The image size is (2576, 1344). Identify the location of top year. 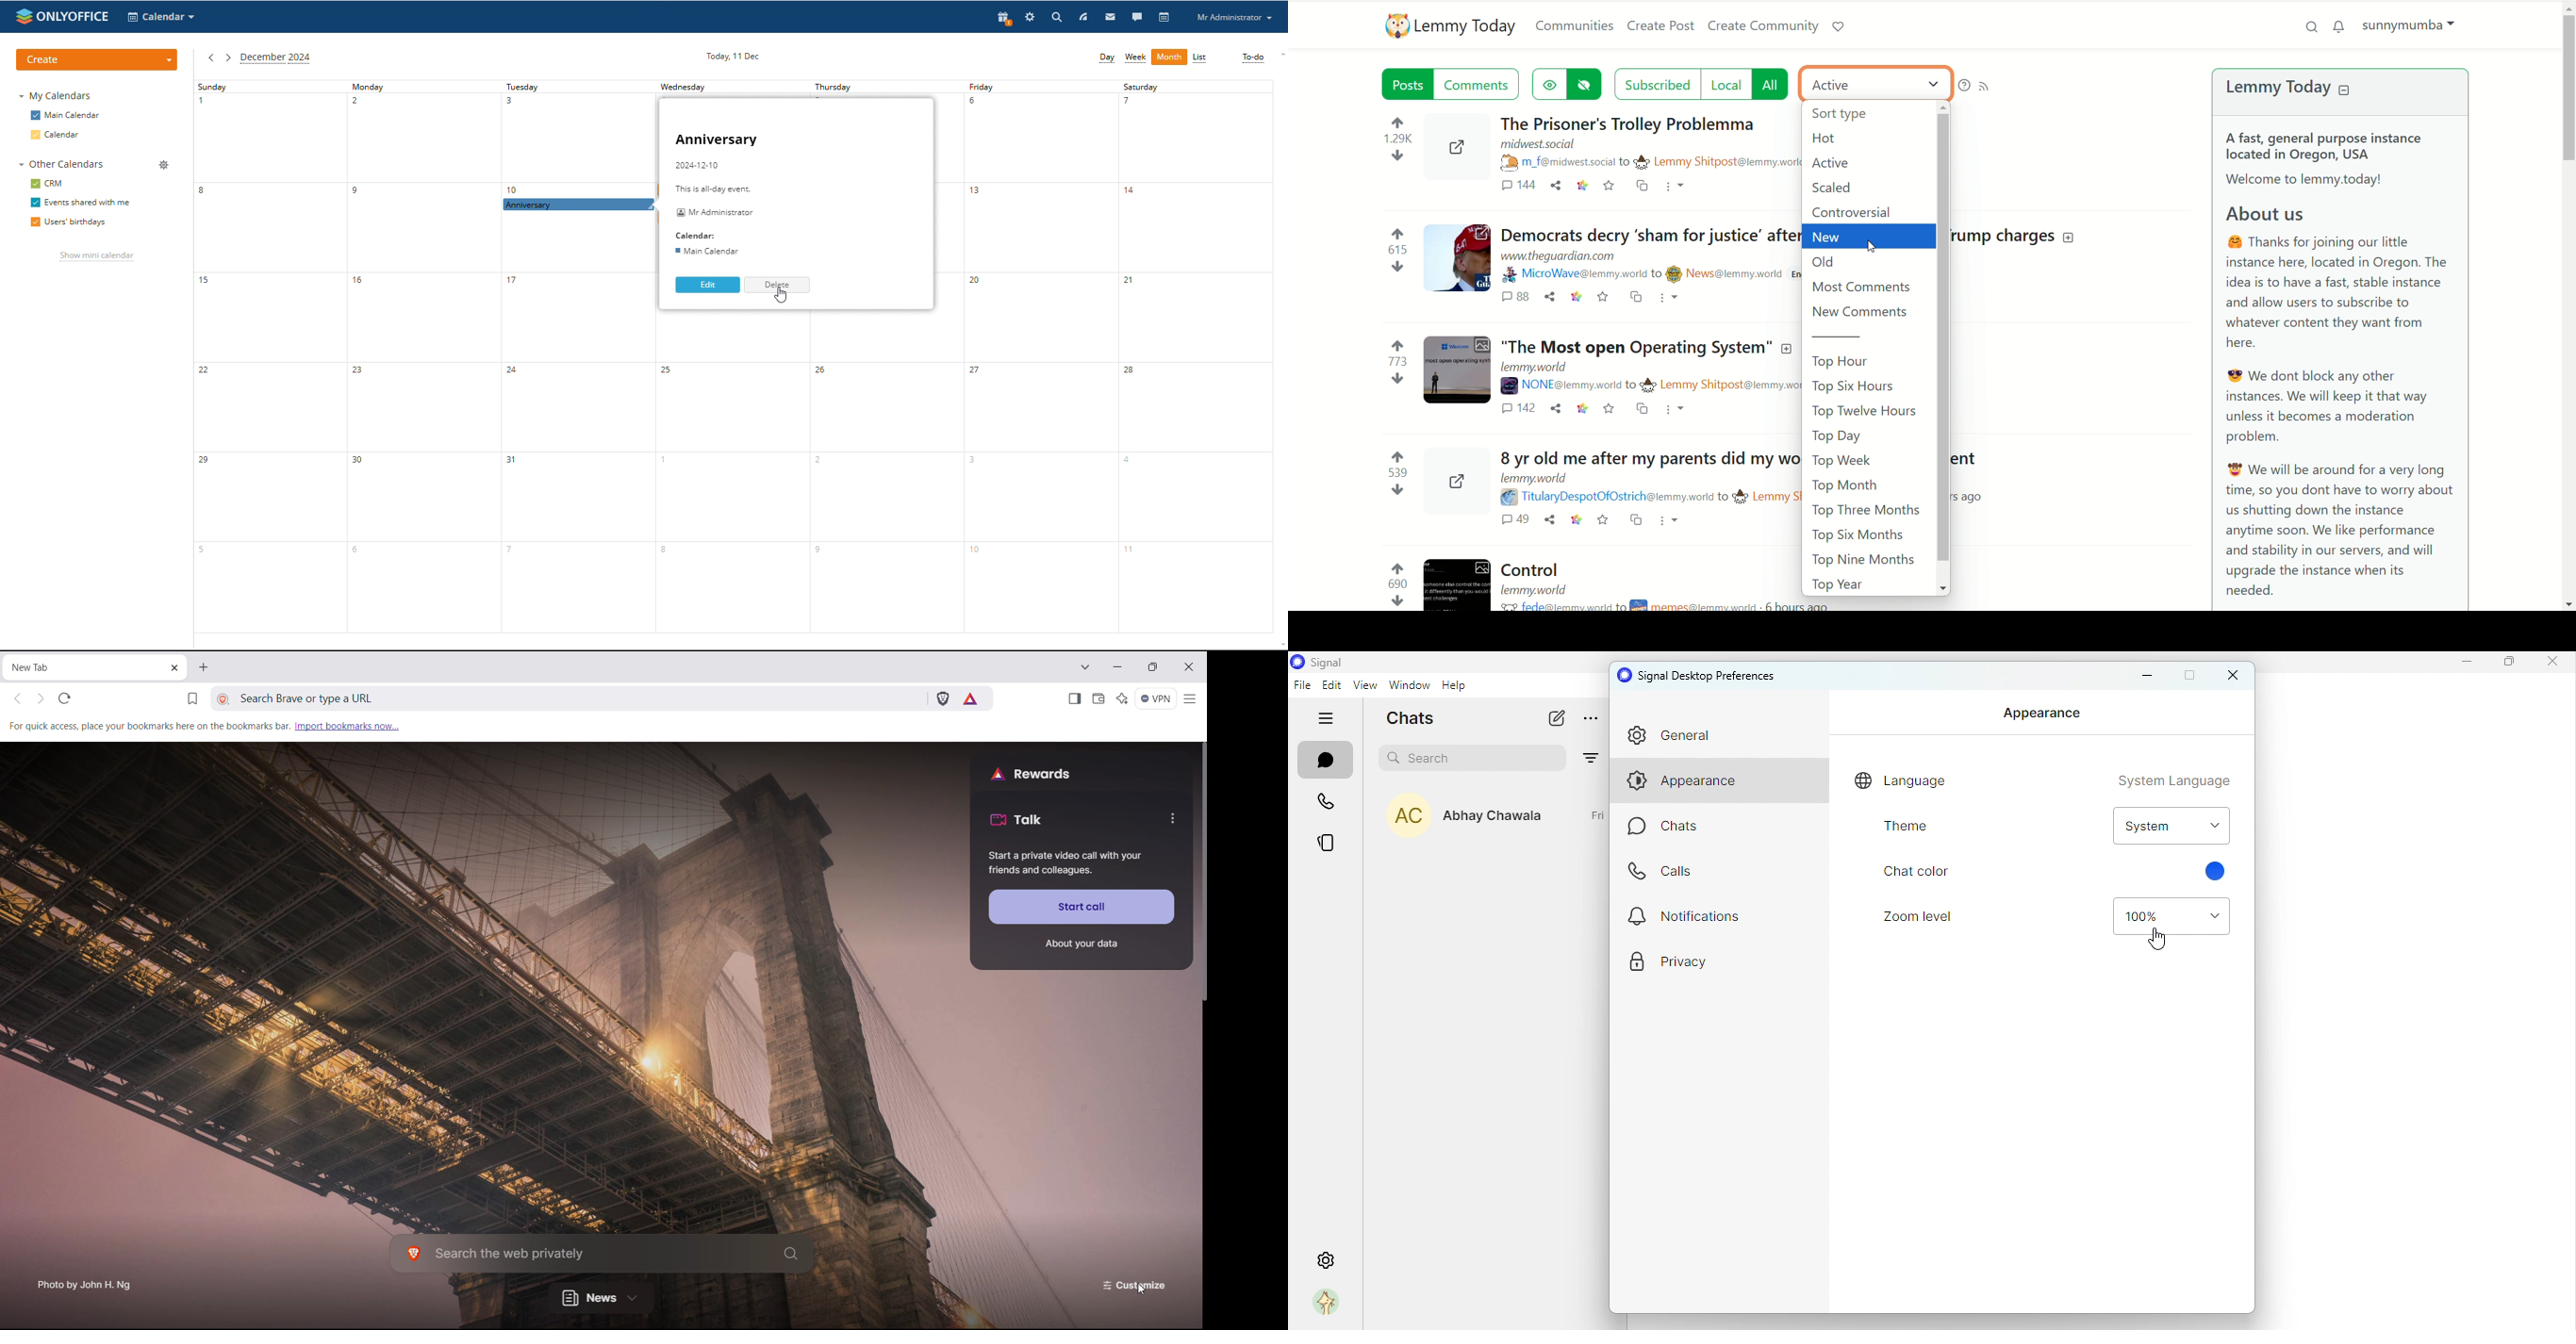
(1836, 586).